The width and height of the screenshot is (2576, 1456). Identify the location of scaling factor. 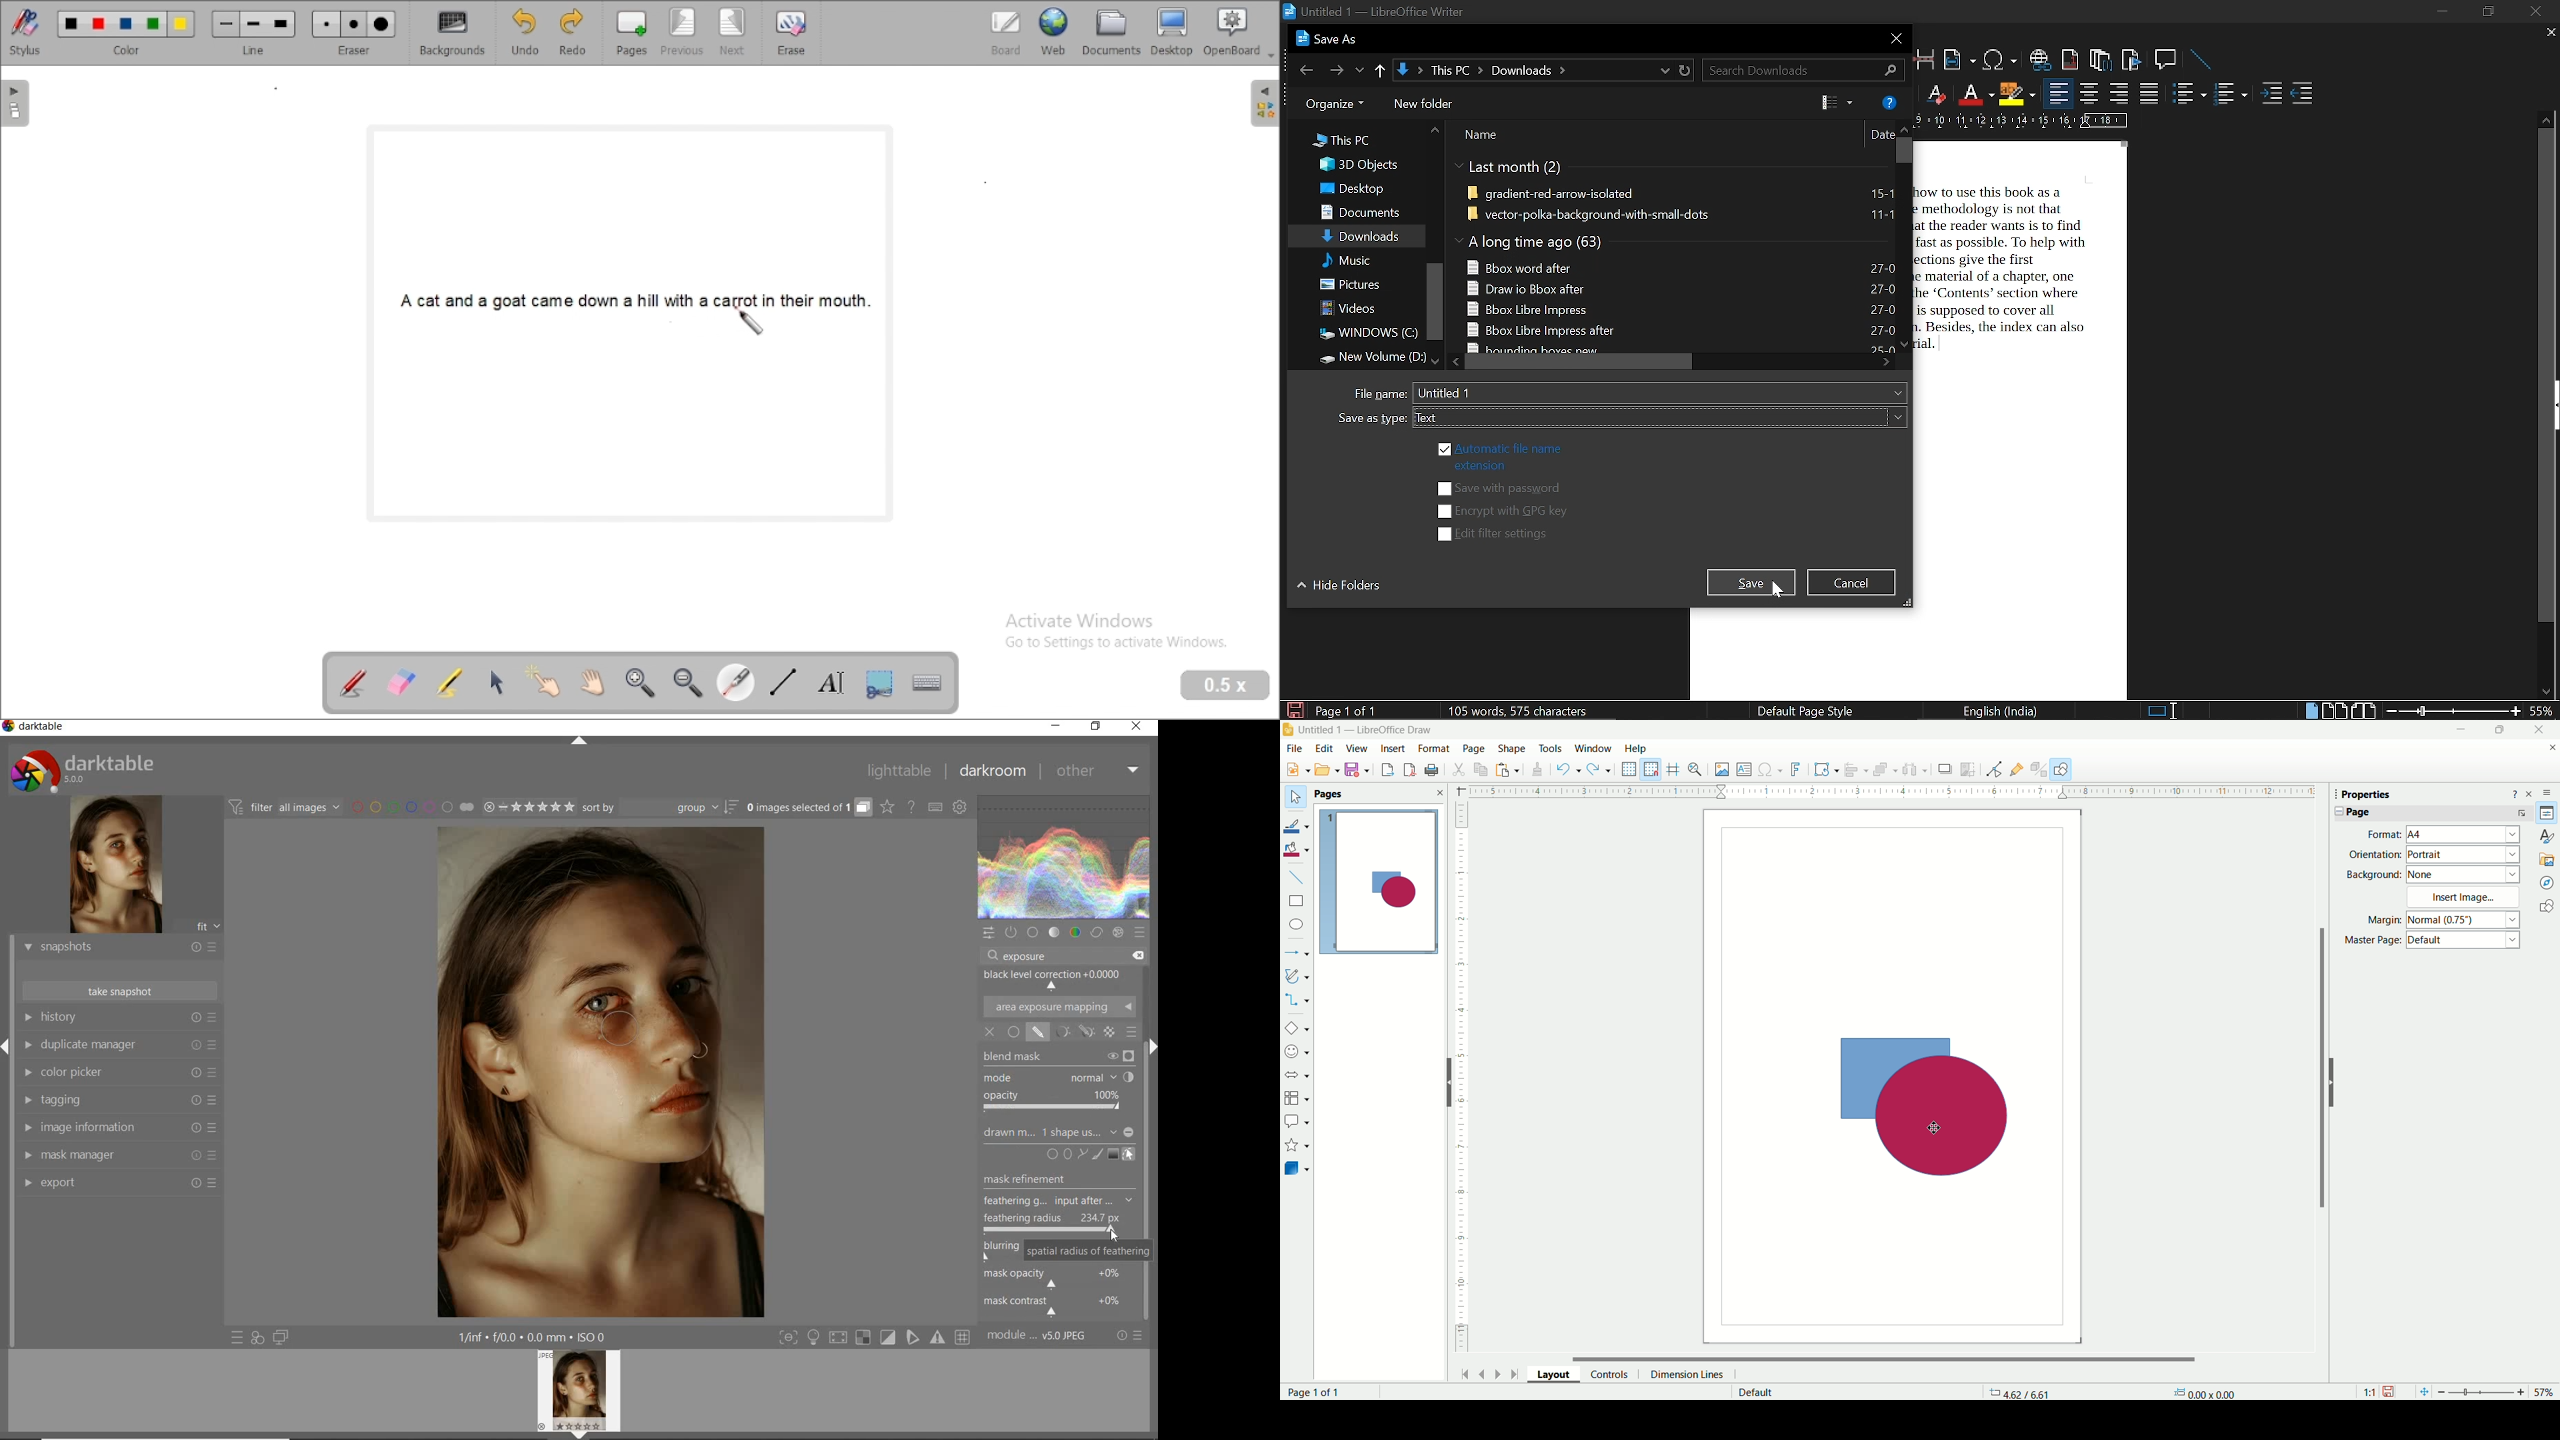
(2366, 1391).